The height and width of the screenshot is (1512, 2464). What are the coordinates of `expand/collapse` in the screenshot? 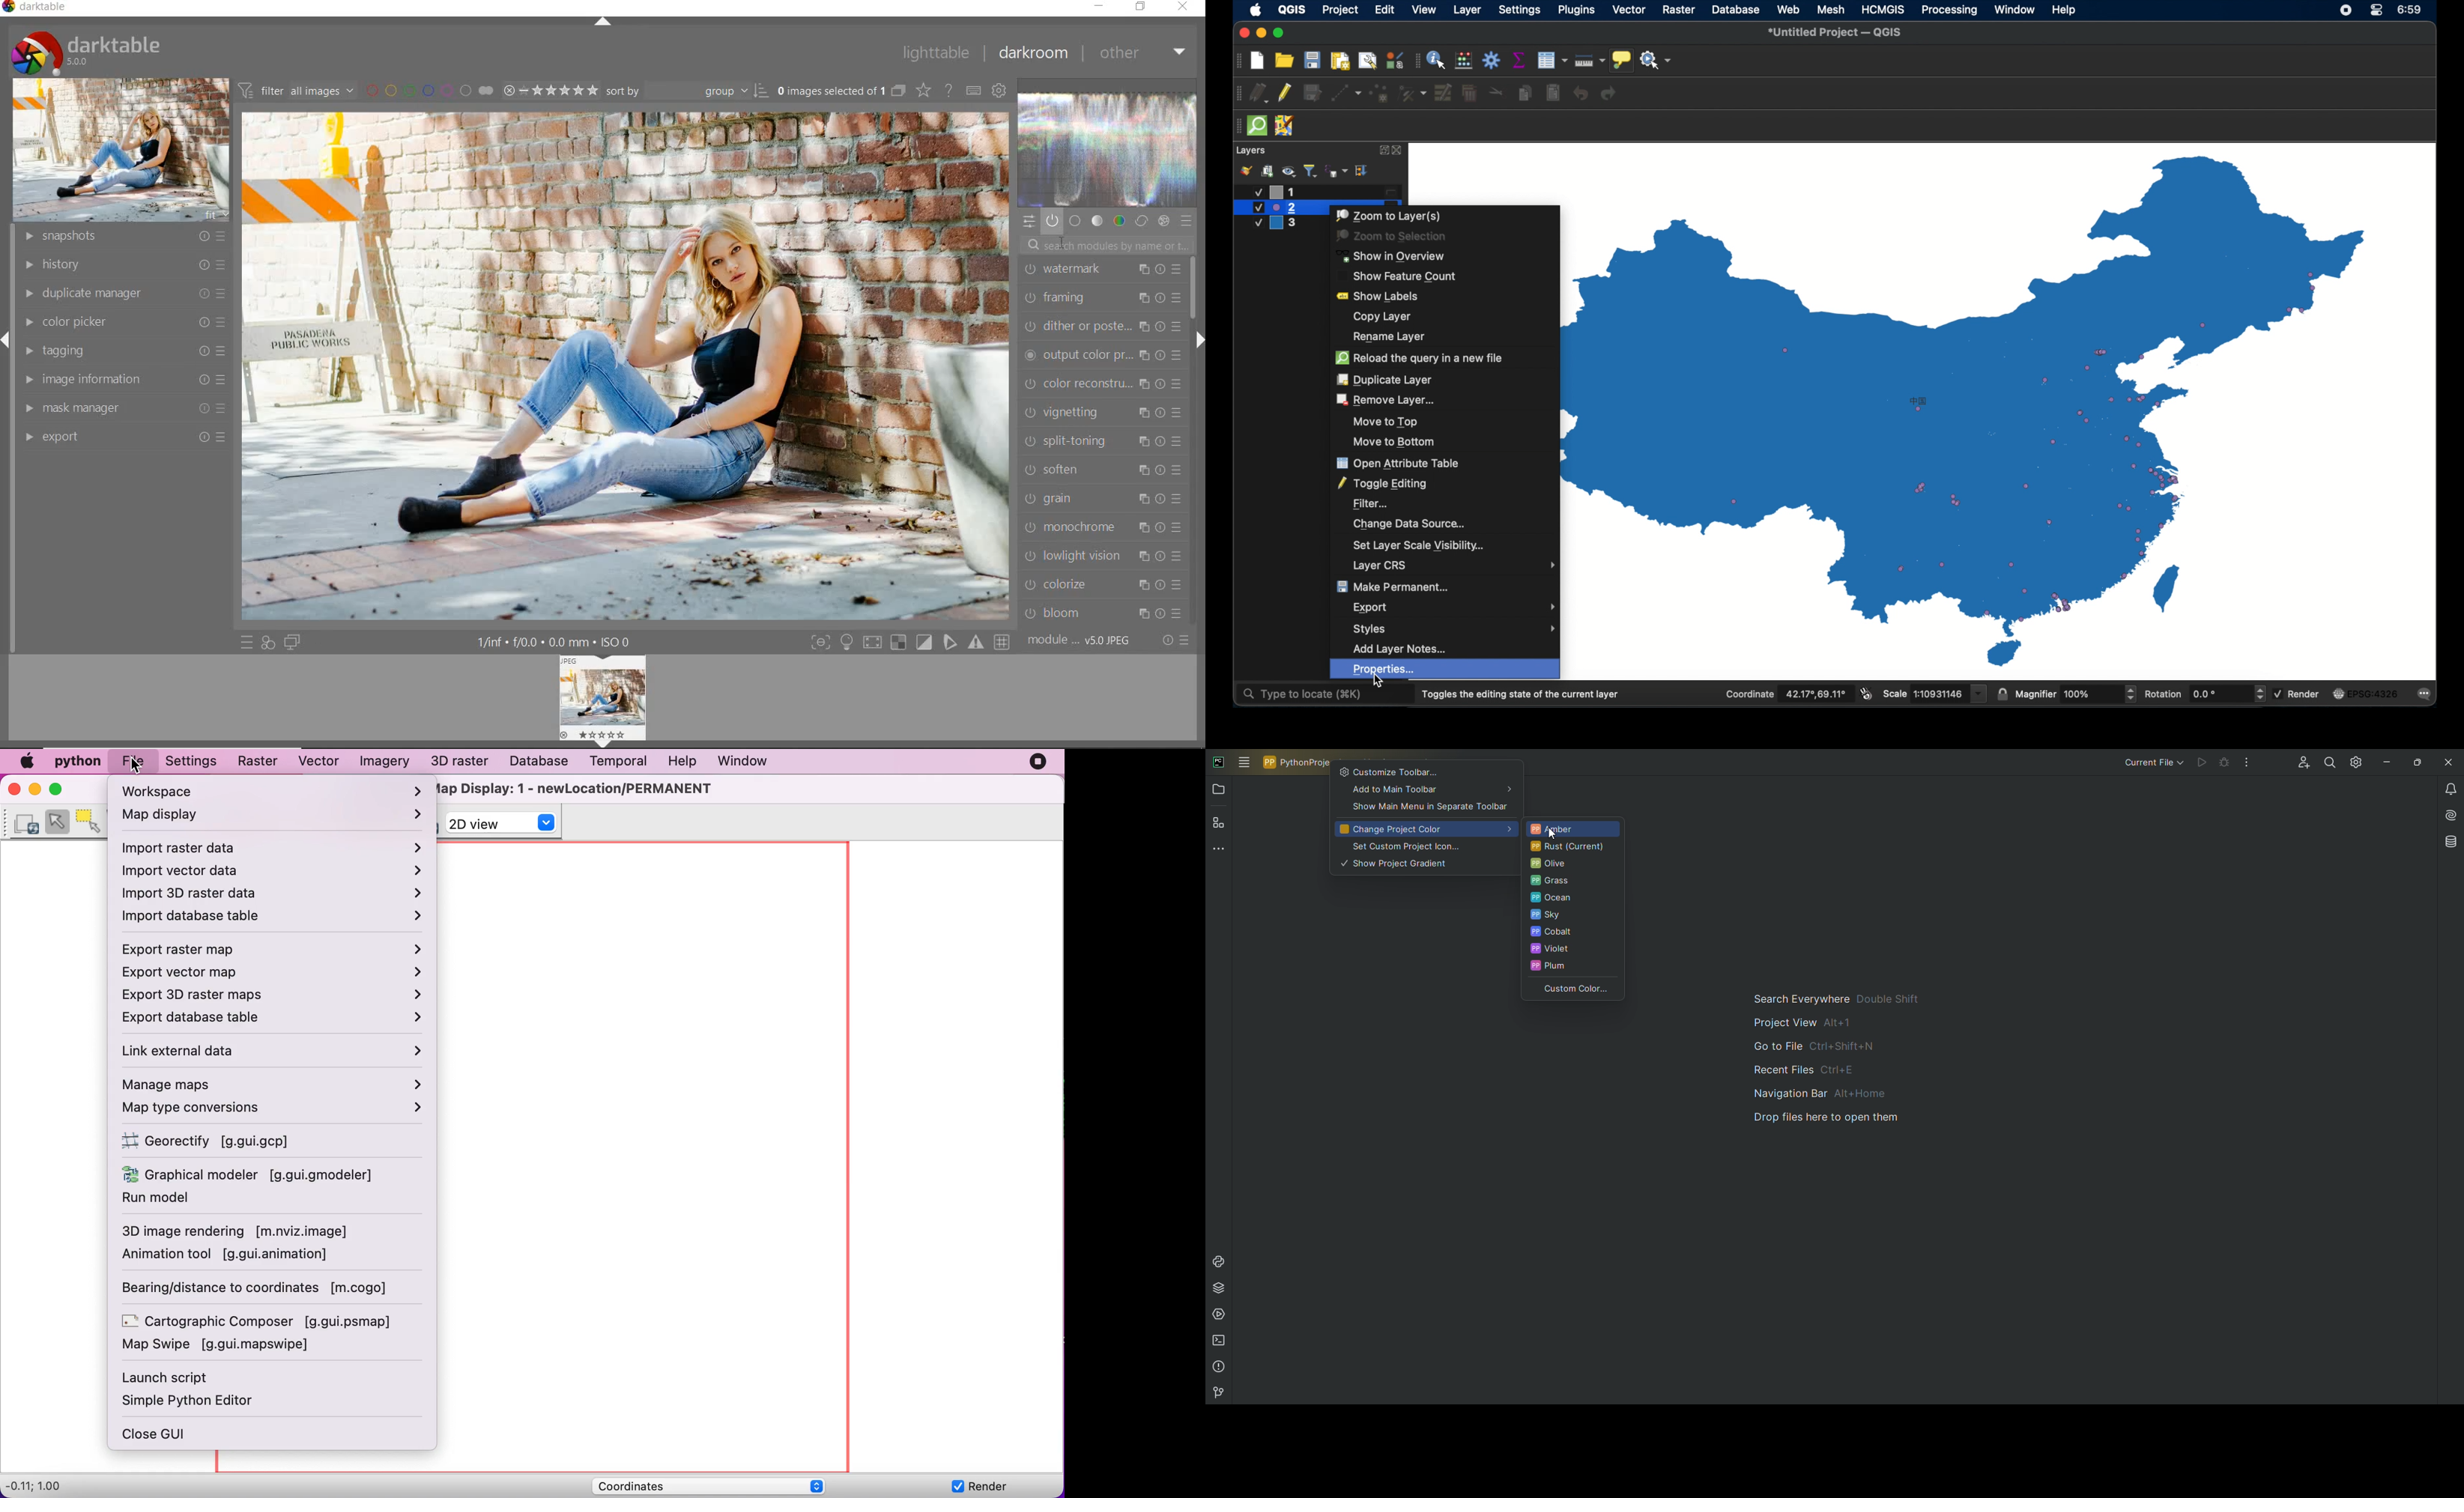 It's located at (606, 24).